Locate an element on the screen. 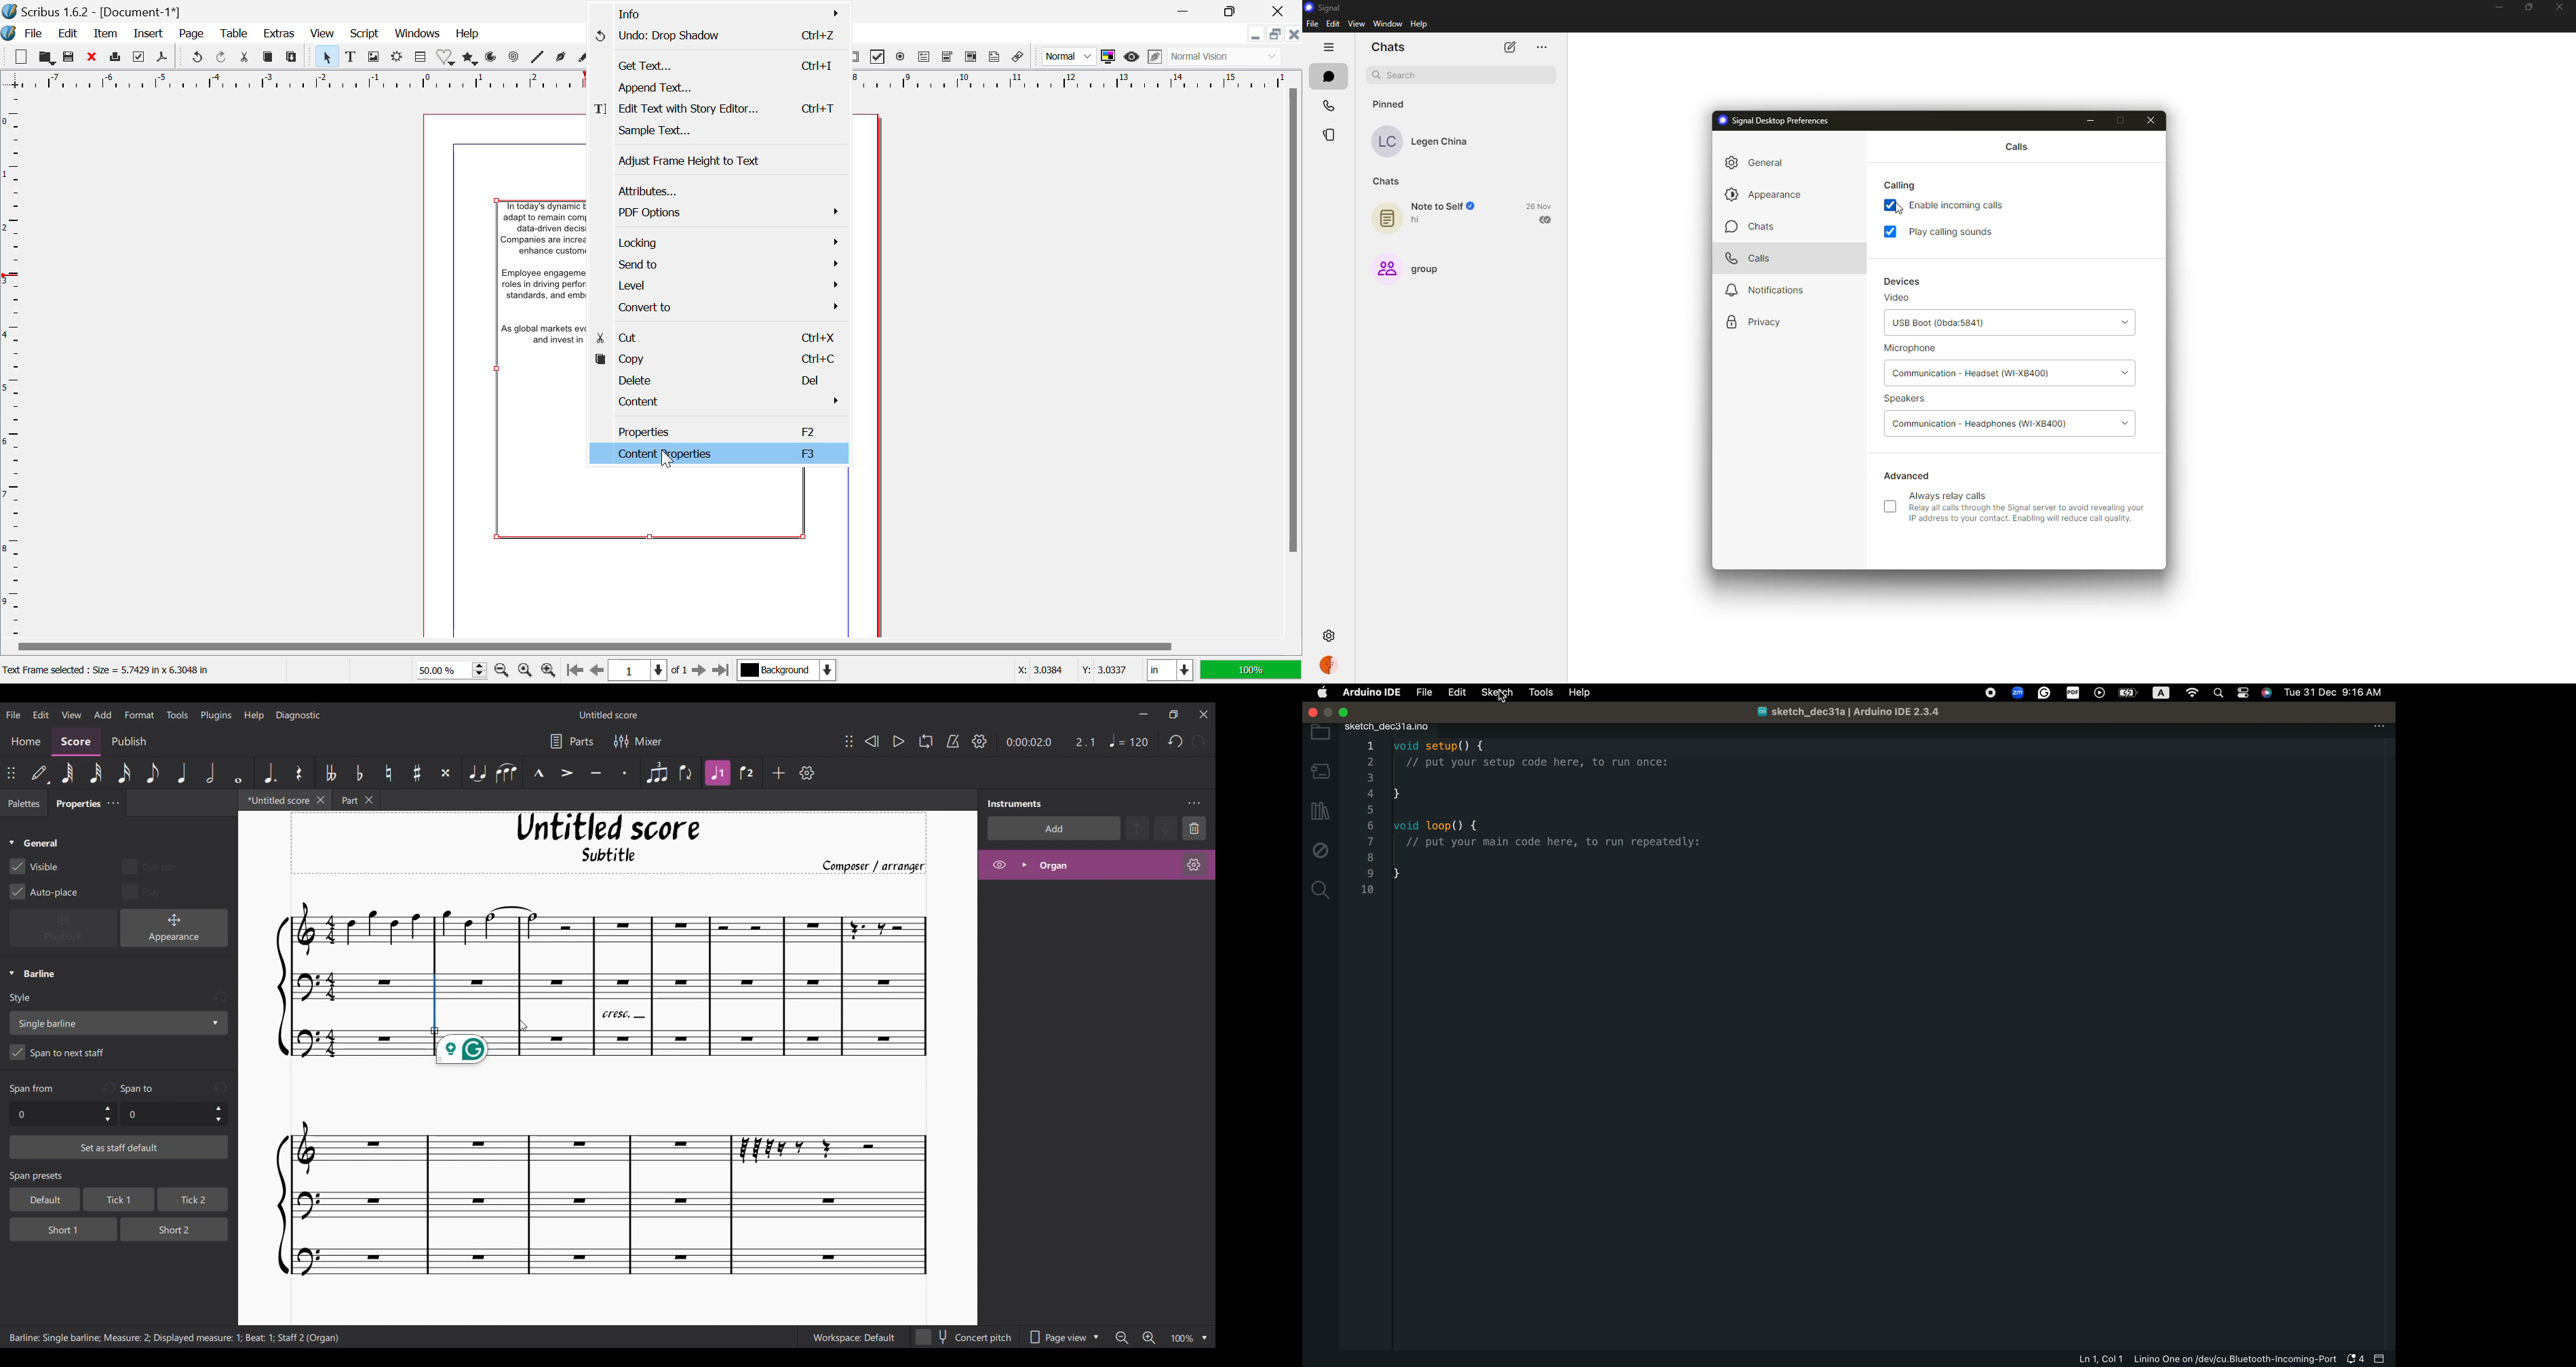 This screenshot has width=2576, height=1372. Edit Text on Story Editor is located at coordinates (719, 109).